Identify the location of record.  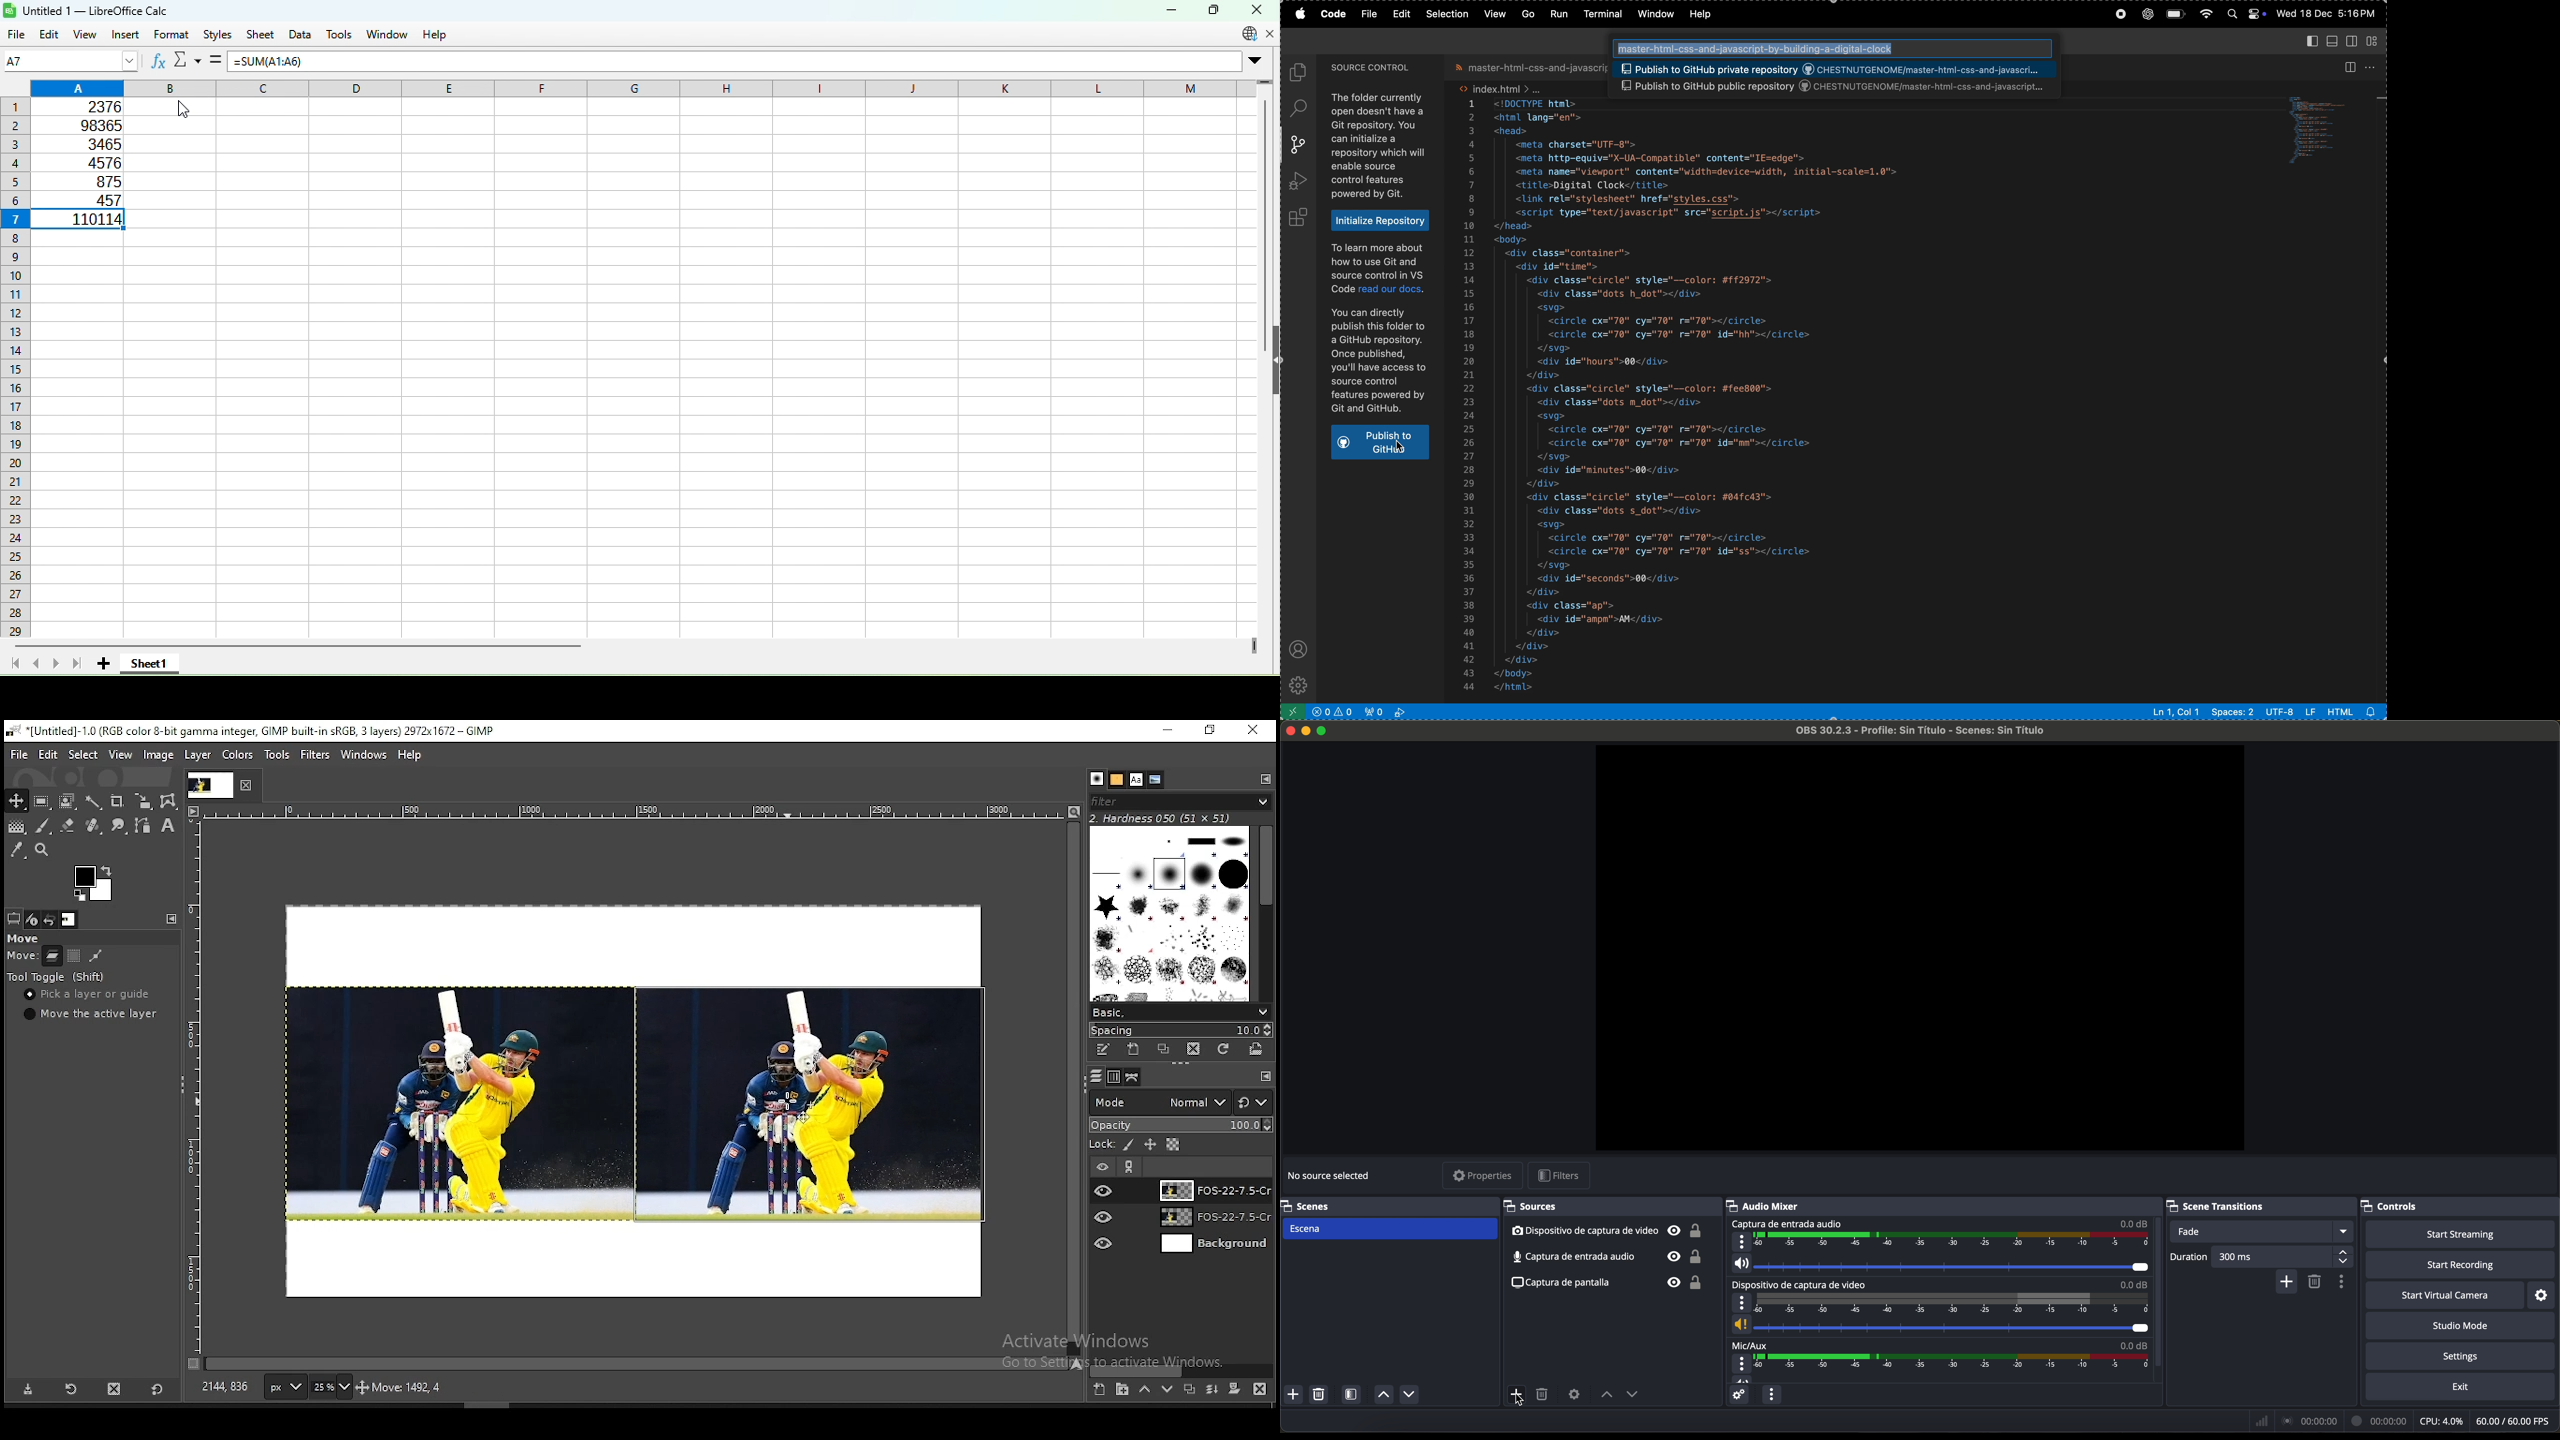
(2120, 14).